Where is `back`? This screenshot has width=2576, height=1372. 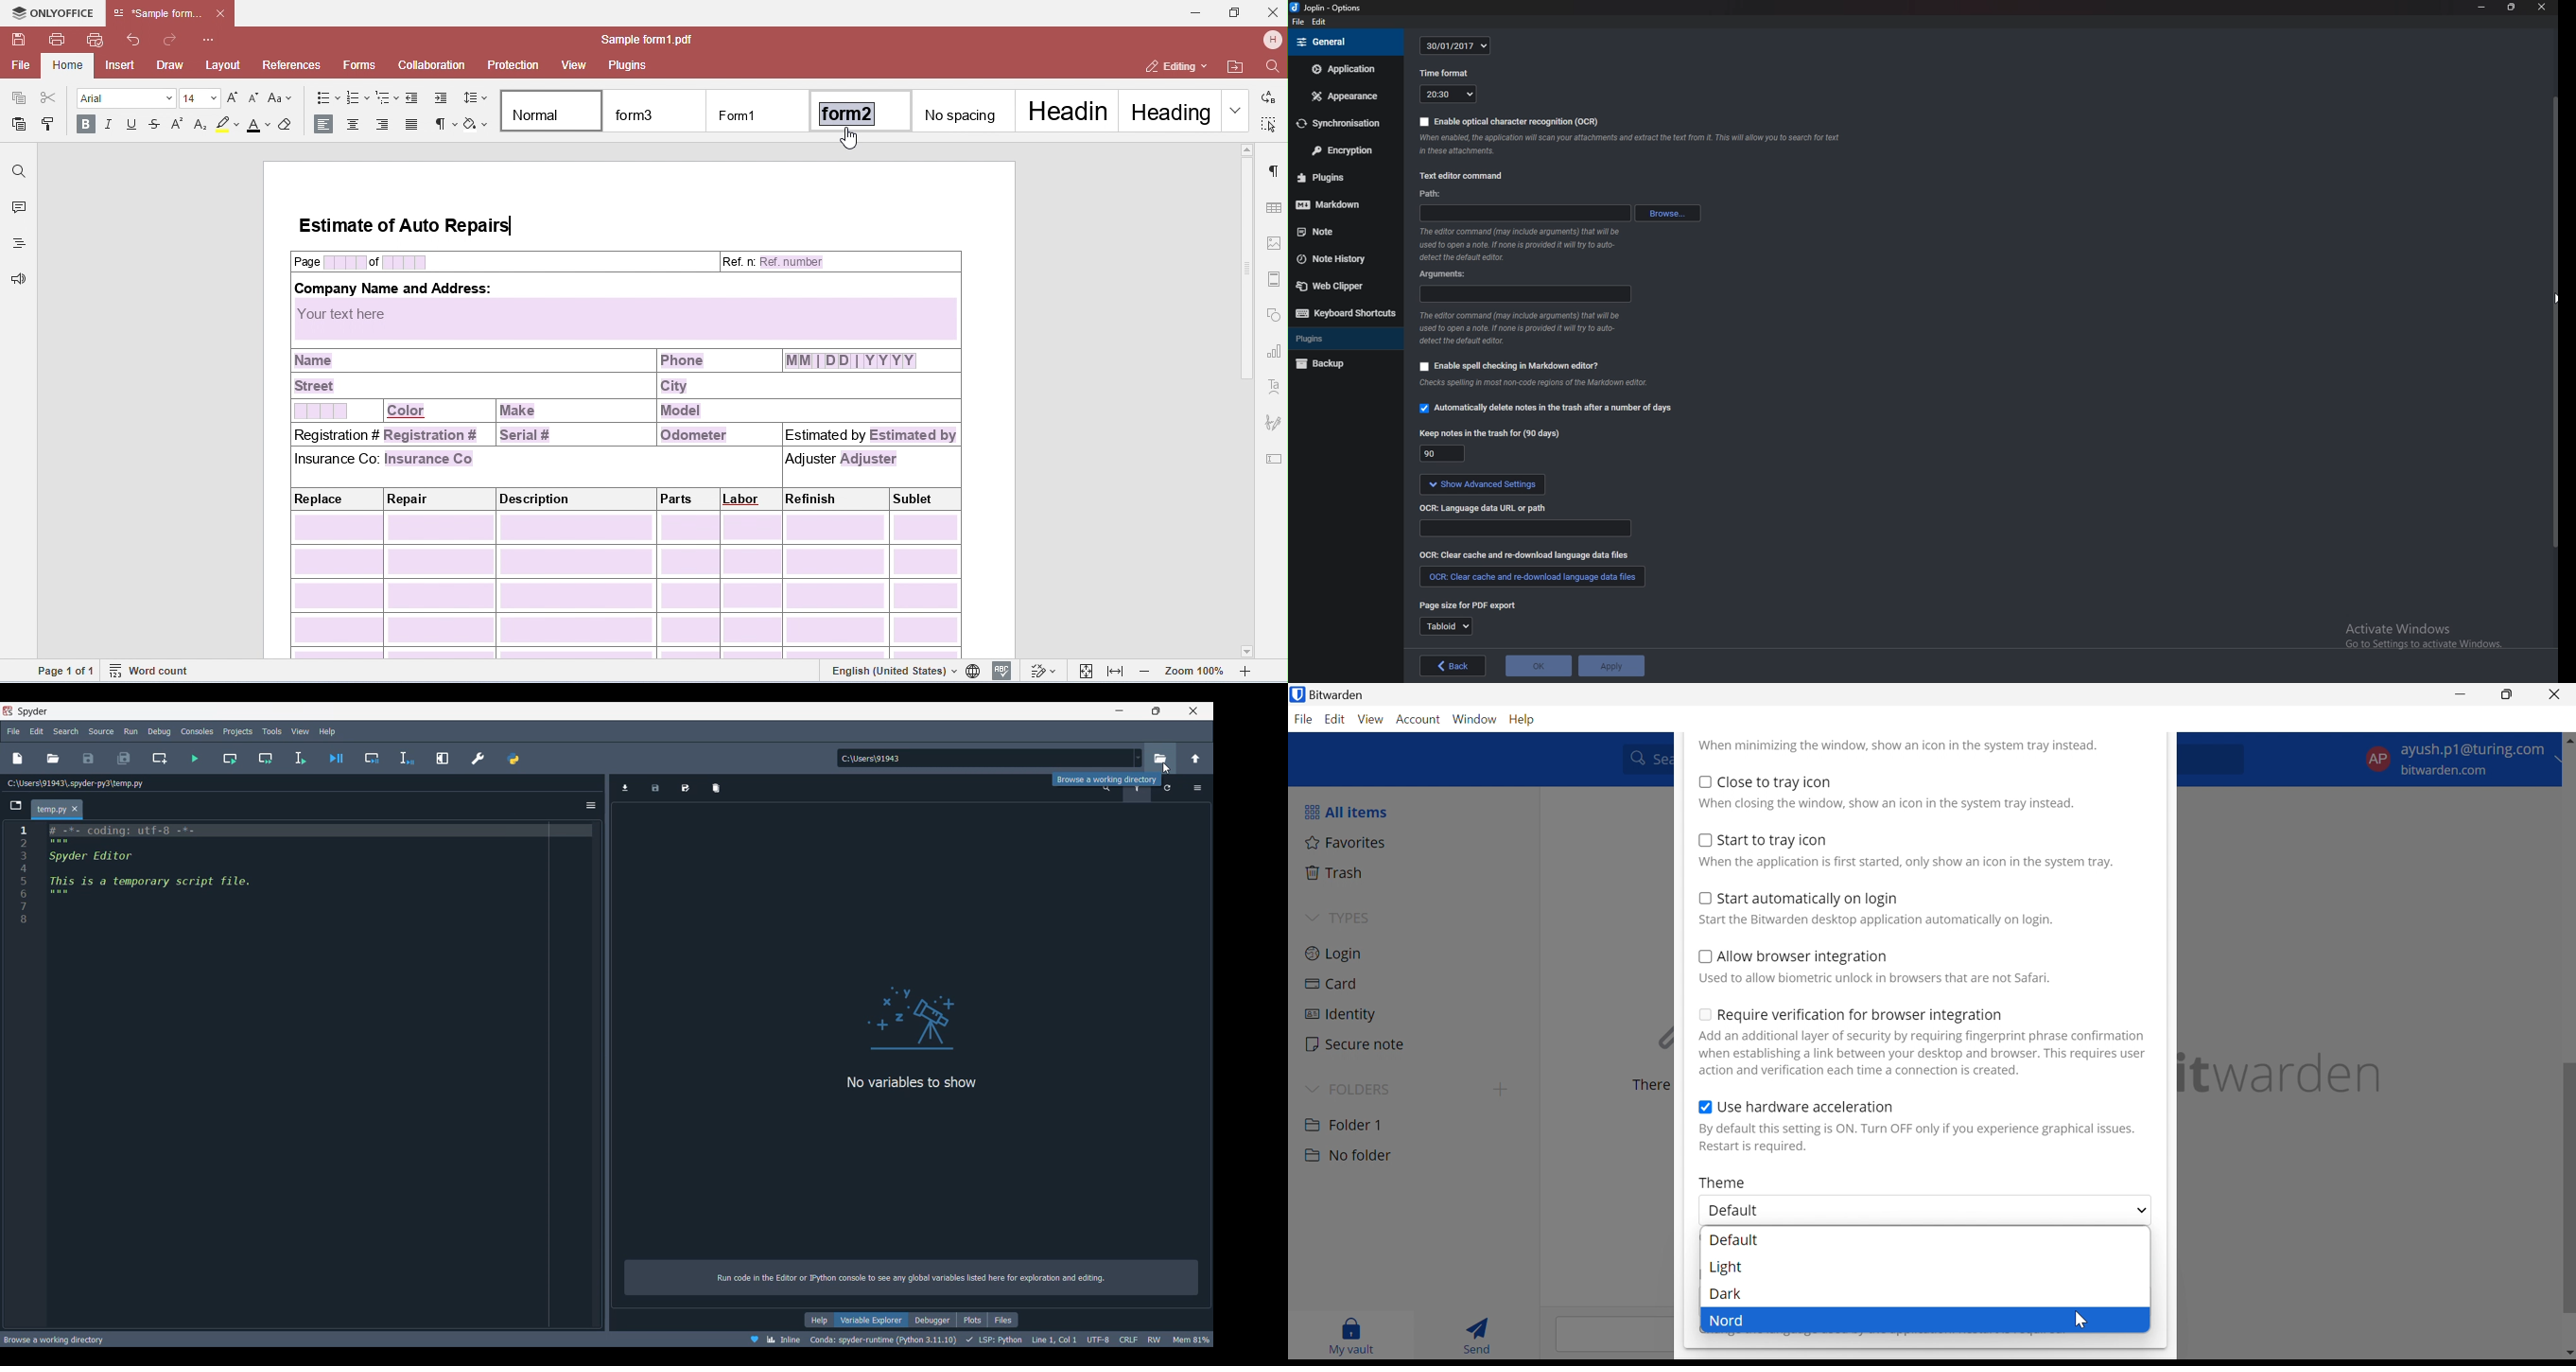
back is located at coordinates (1453, 666).